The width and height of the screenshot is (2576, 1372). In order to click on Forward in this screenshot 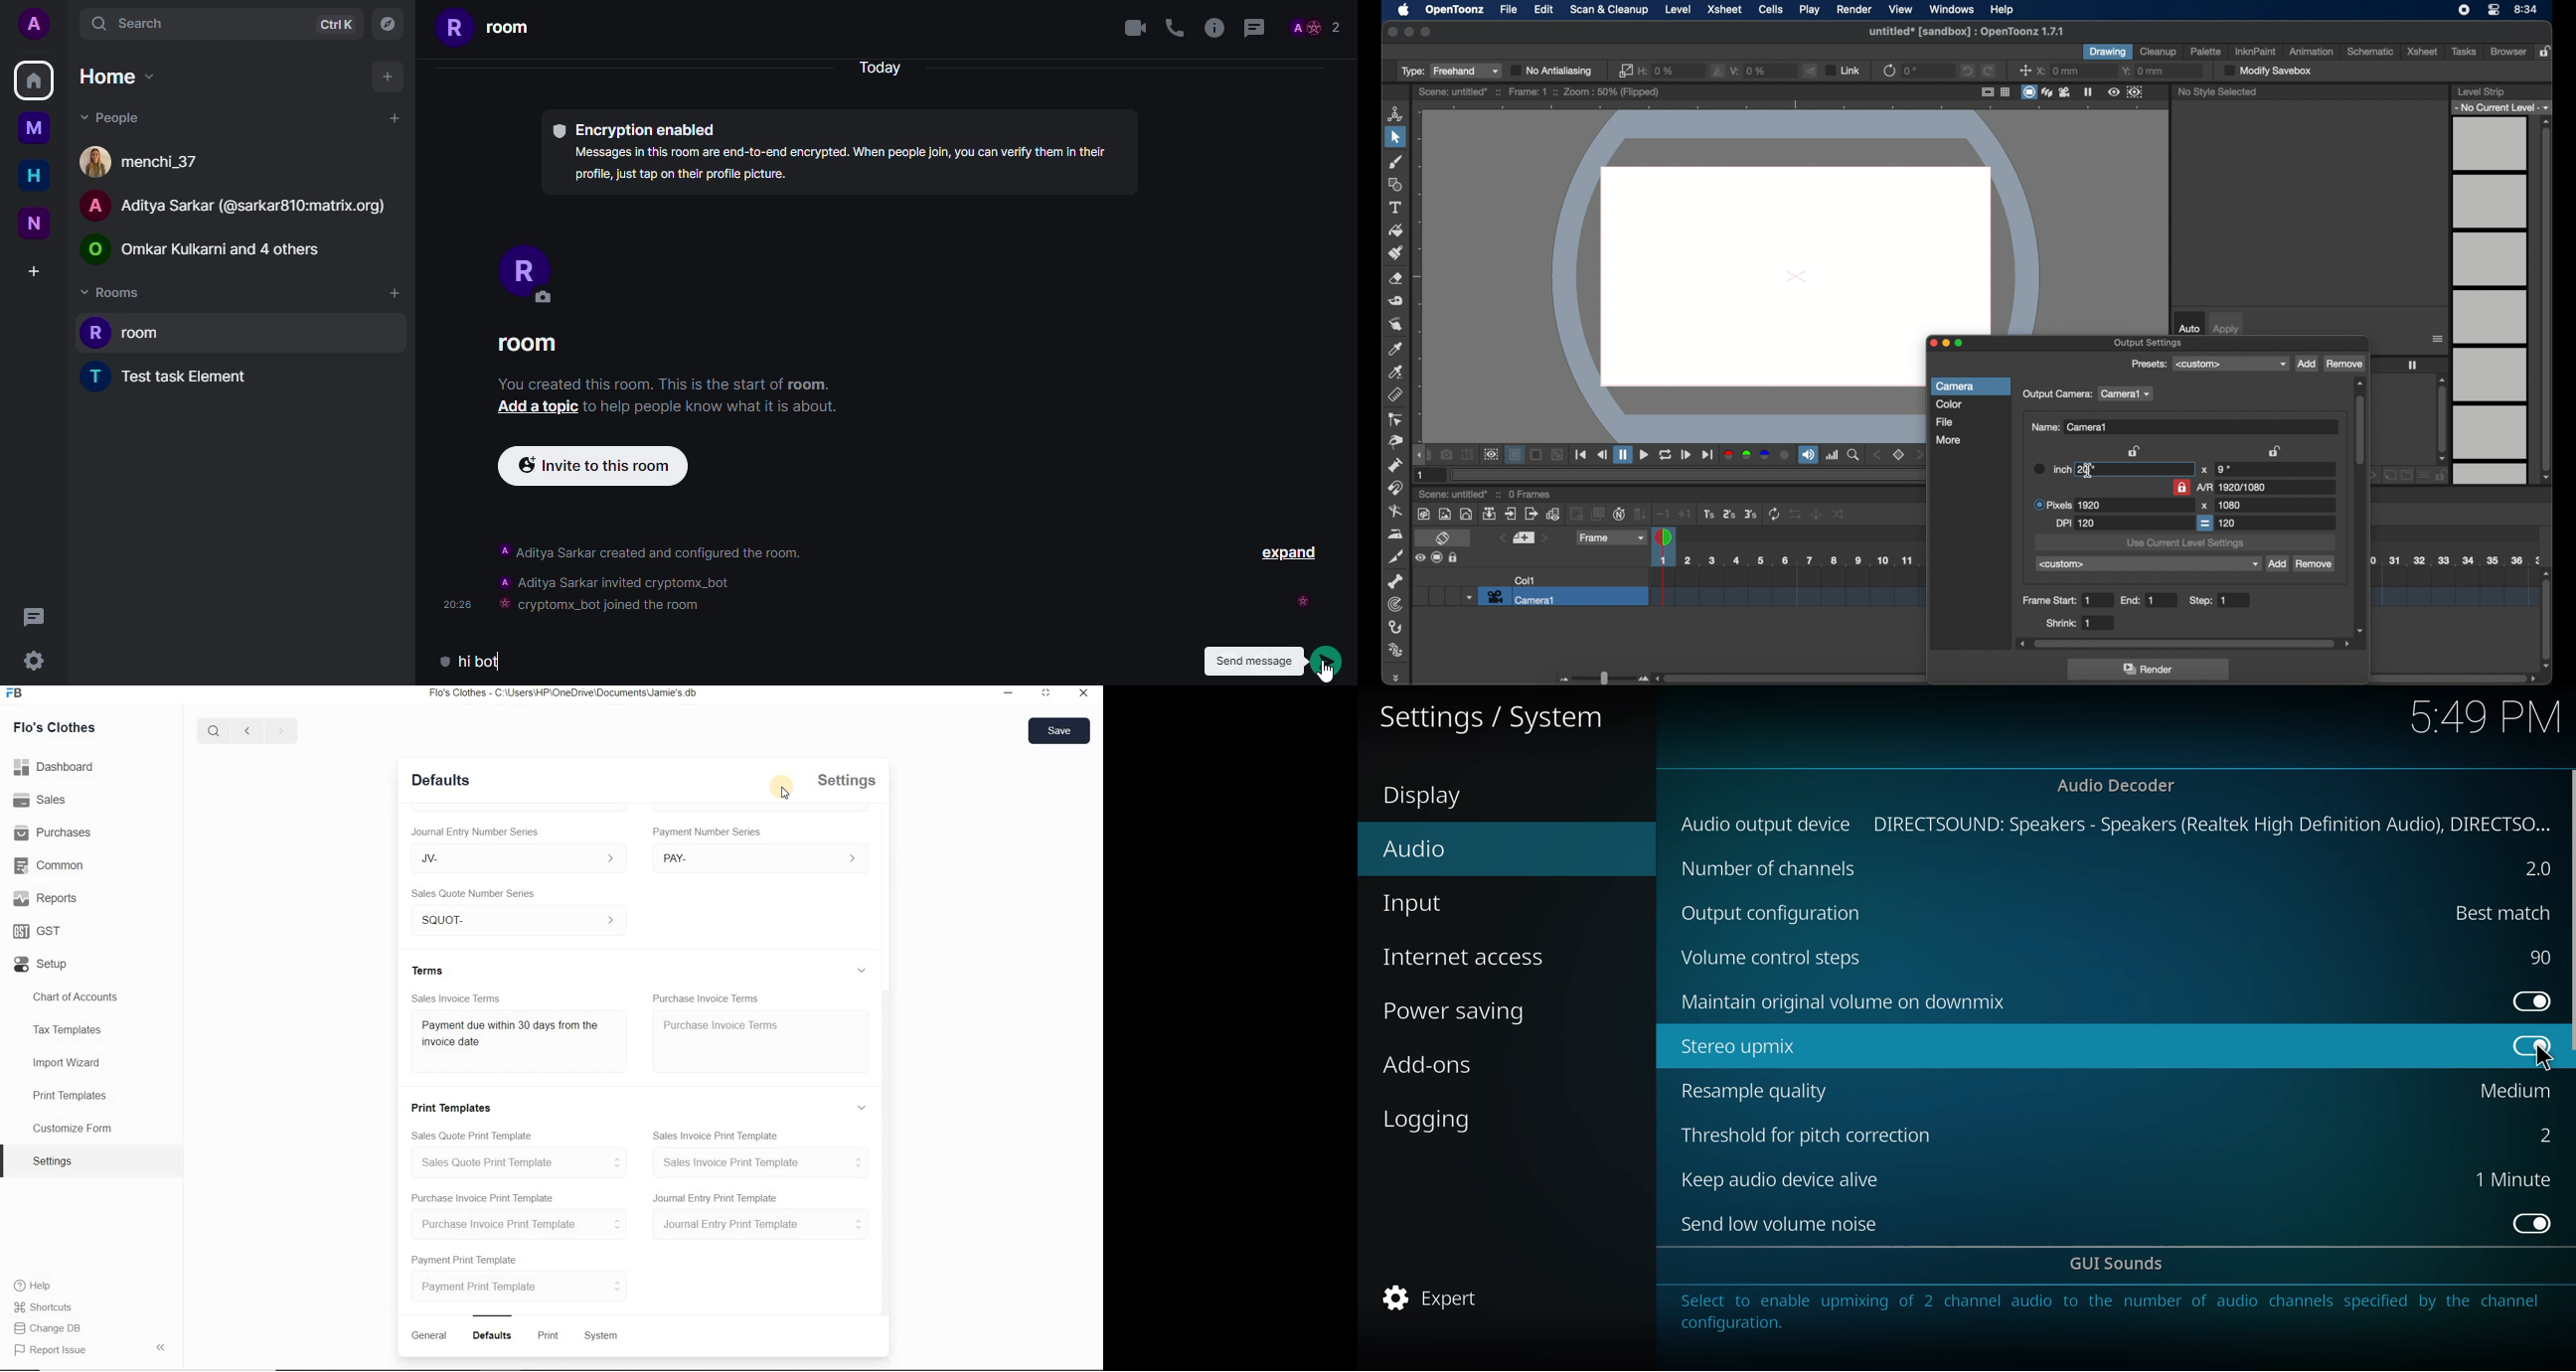, I will do `click(280, 729)`.